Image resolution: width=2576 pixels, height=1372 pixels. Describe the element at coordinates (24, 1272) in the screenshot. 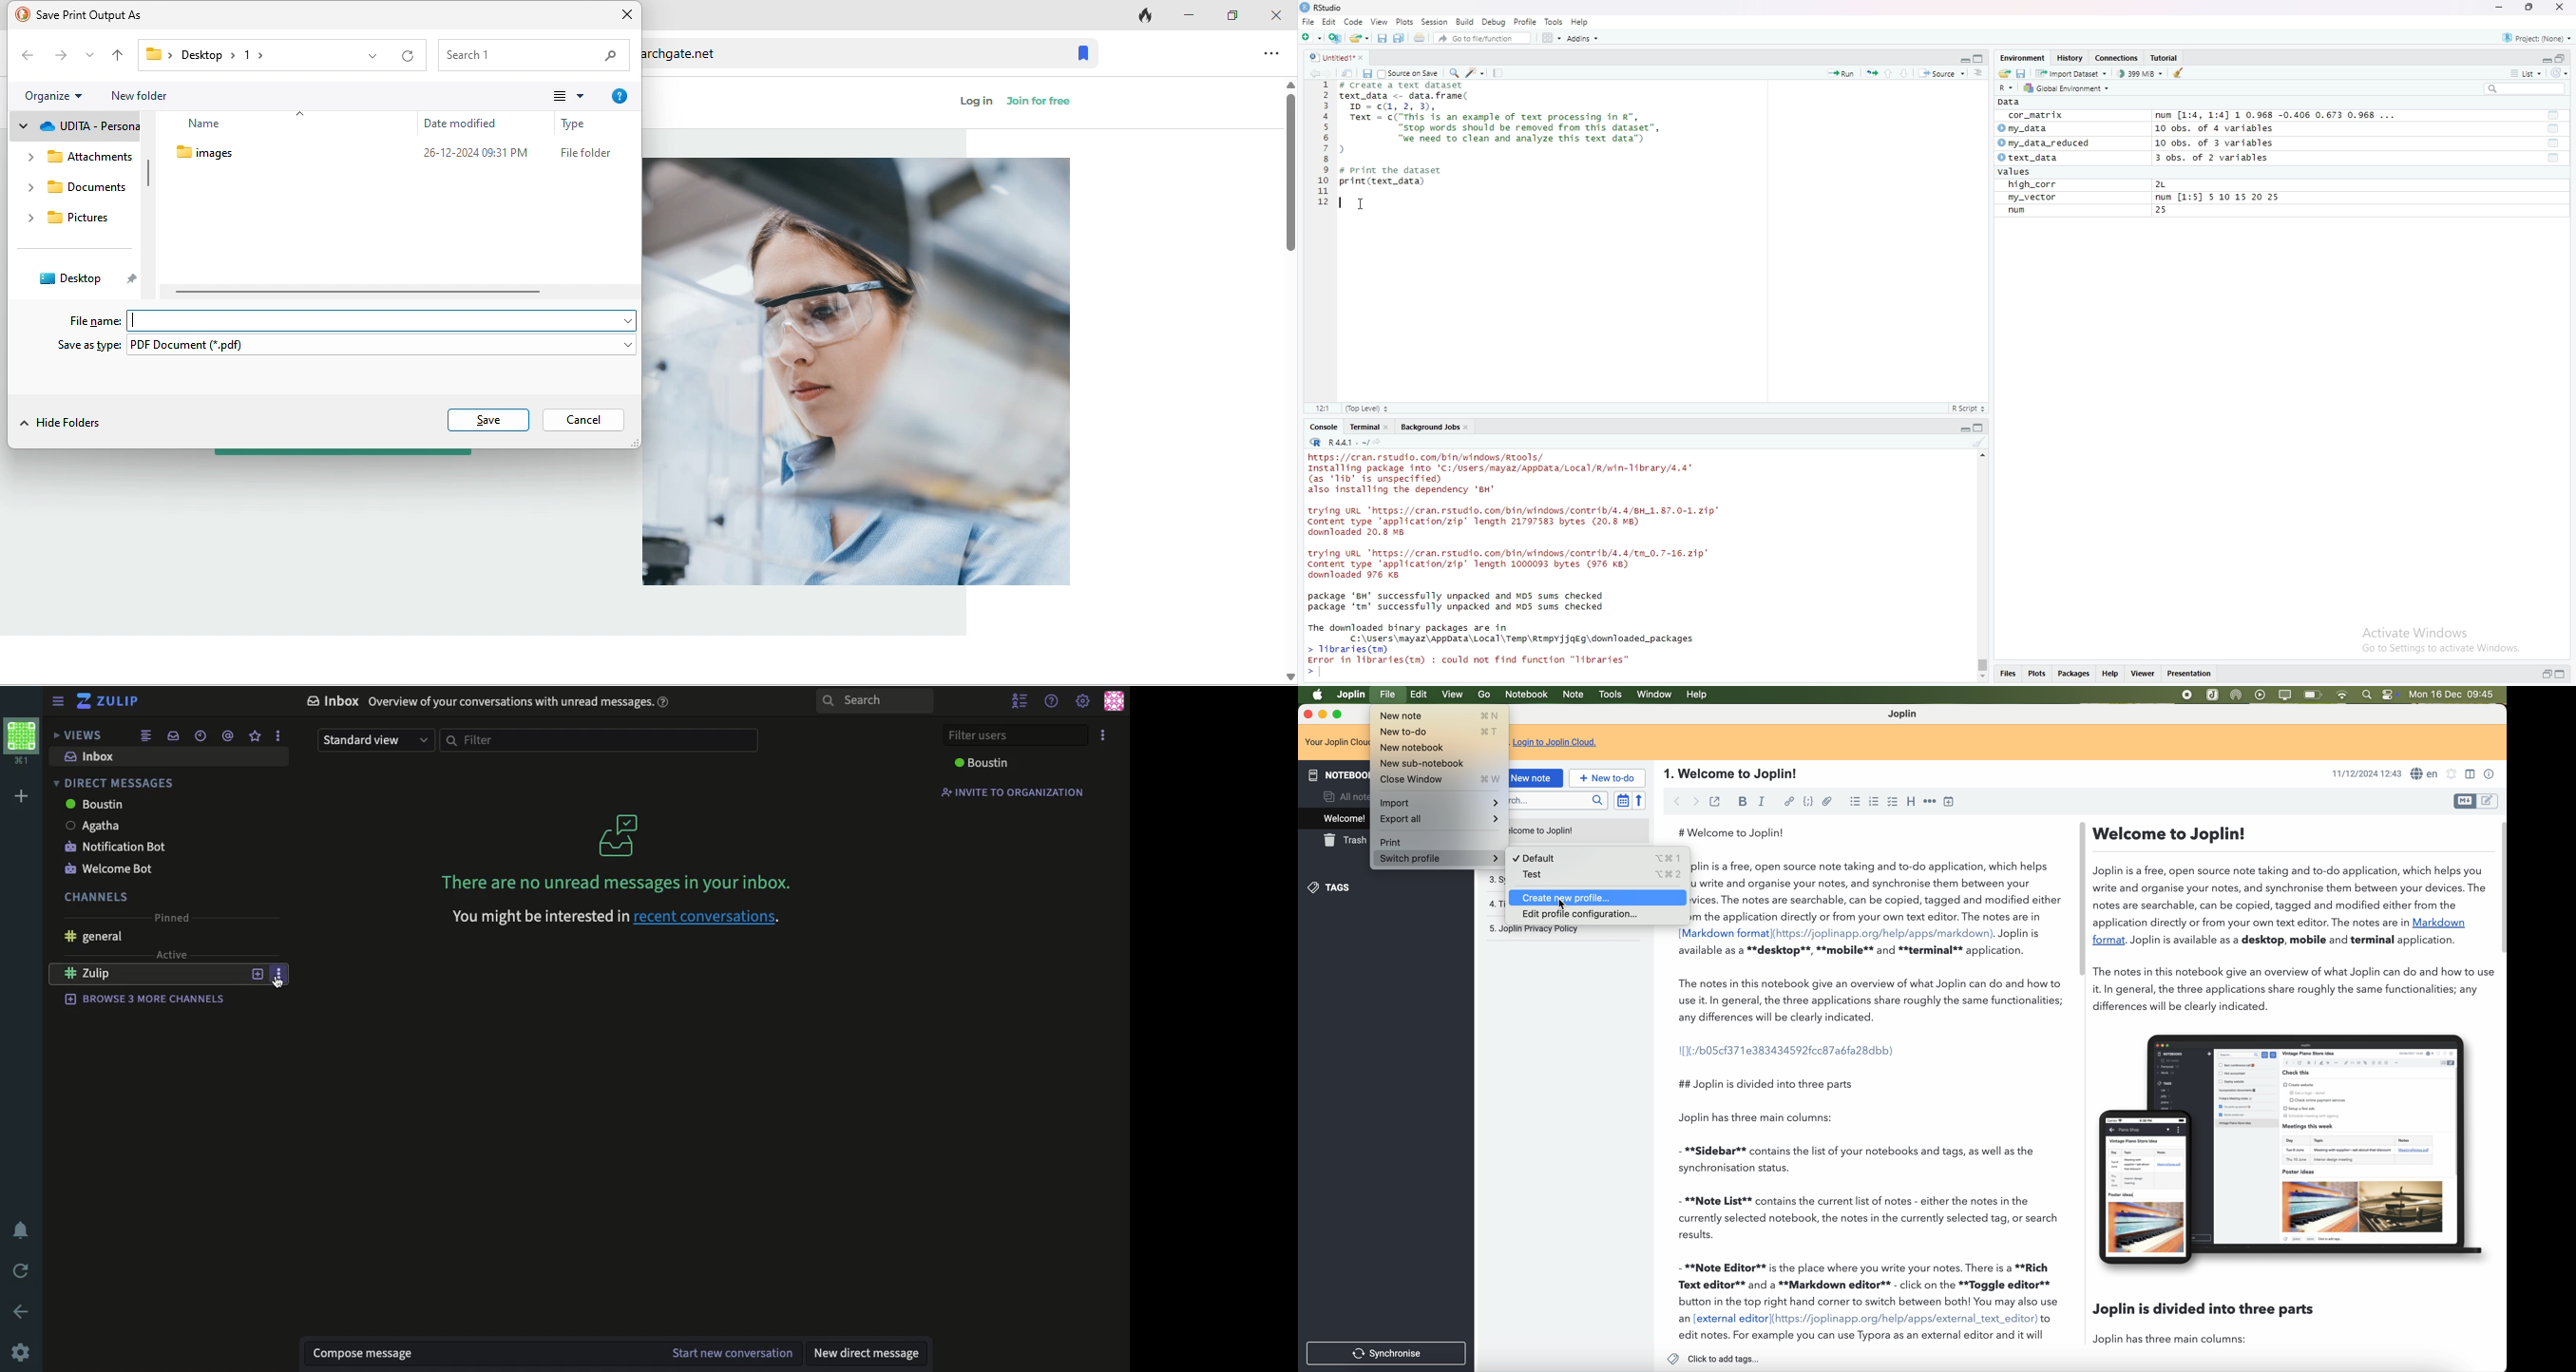

I see `refresh` at that location.